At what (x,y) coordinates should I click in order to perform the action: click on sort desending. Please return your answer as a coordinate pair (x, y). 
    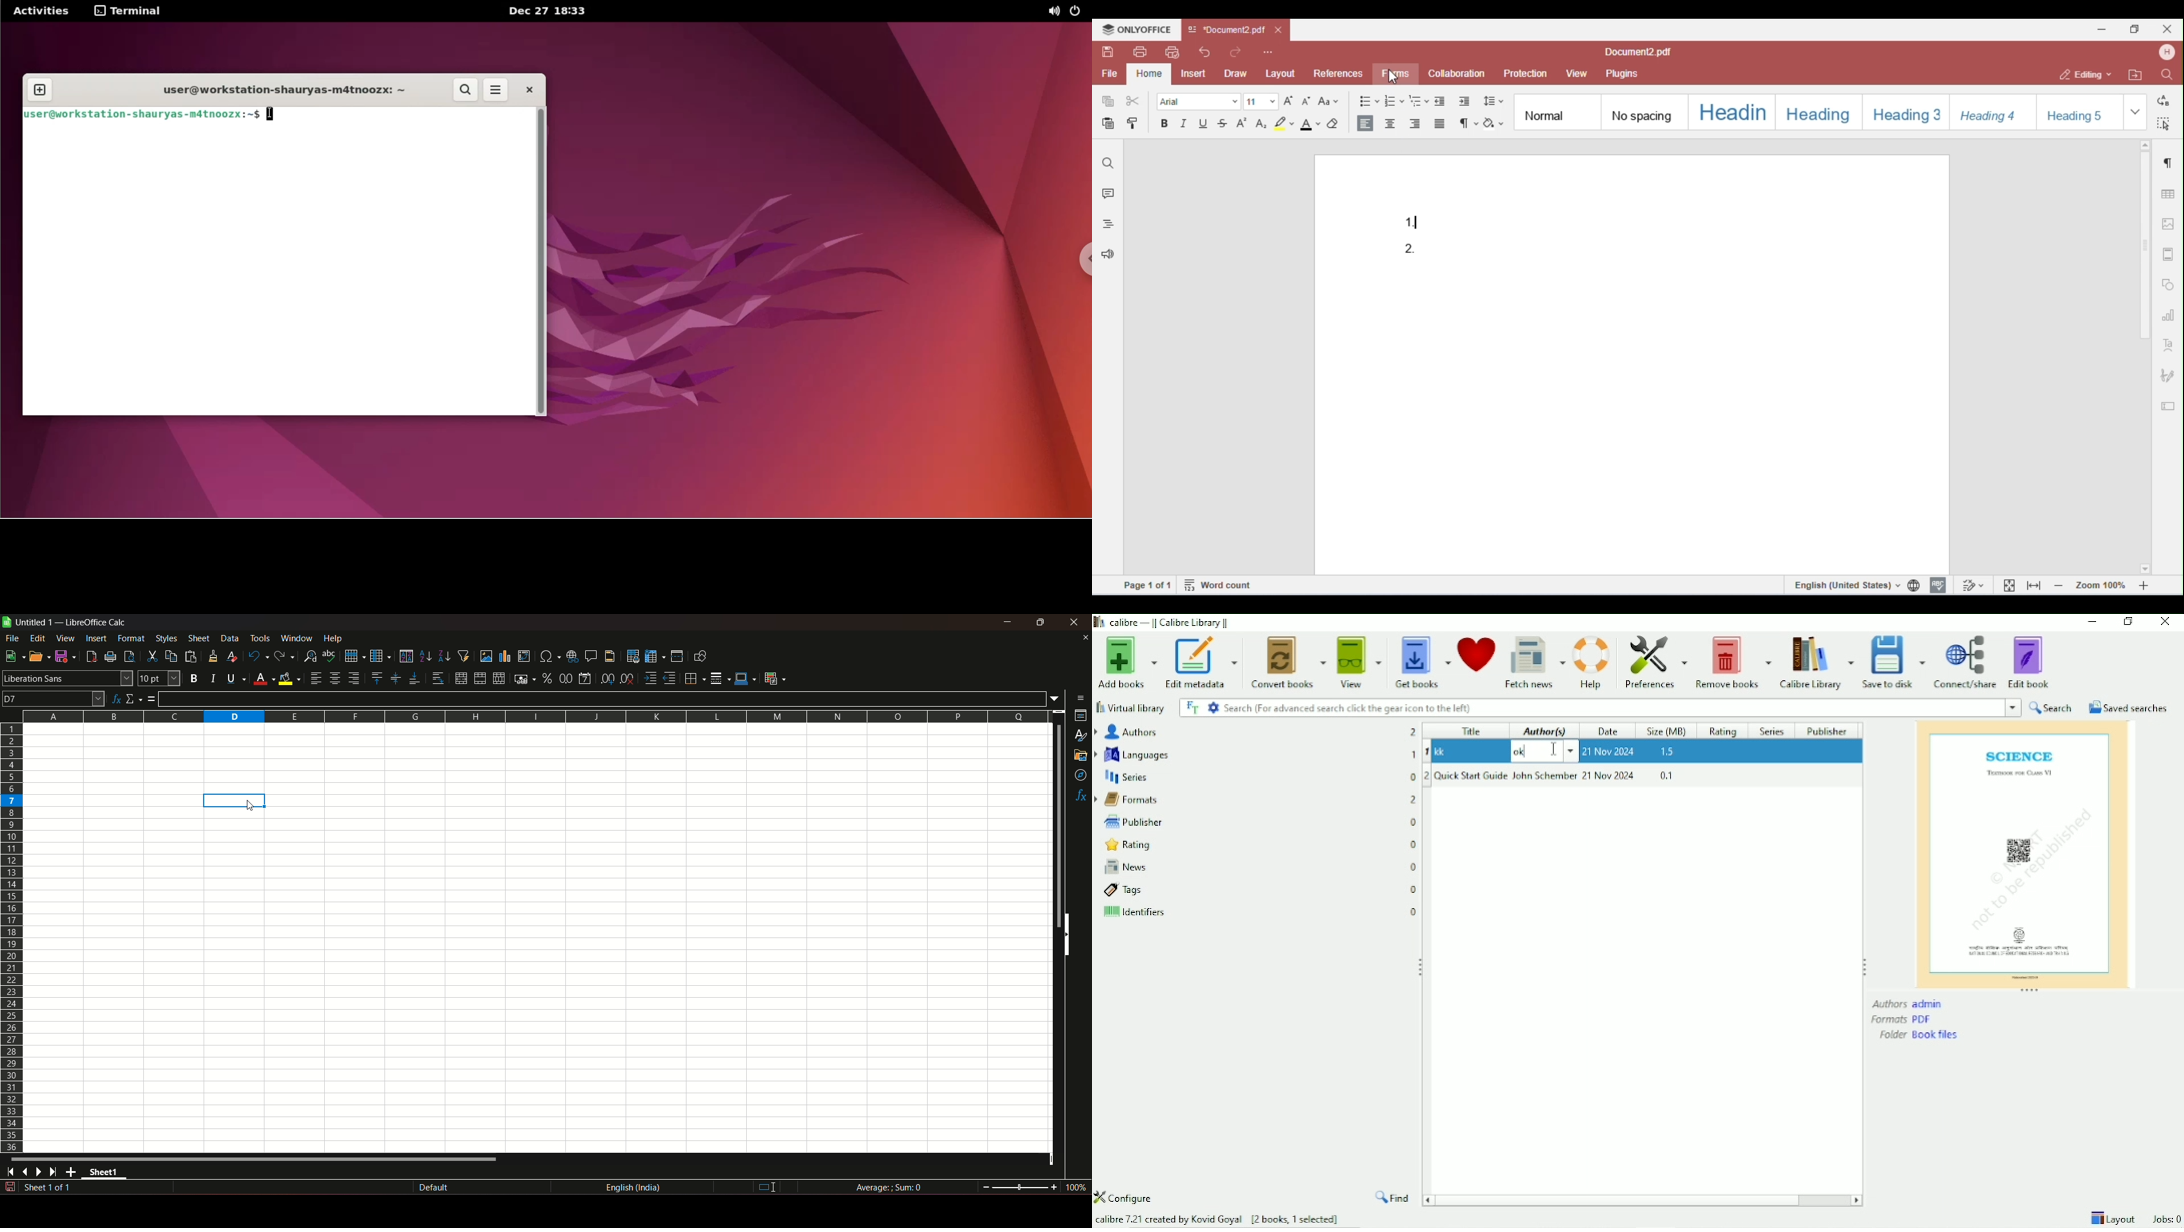
    Looking at the image, I should click on (445, 656).